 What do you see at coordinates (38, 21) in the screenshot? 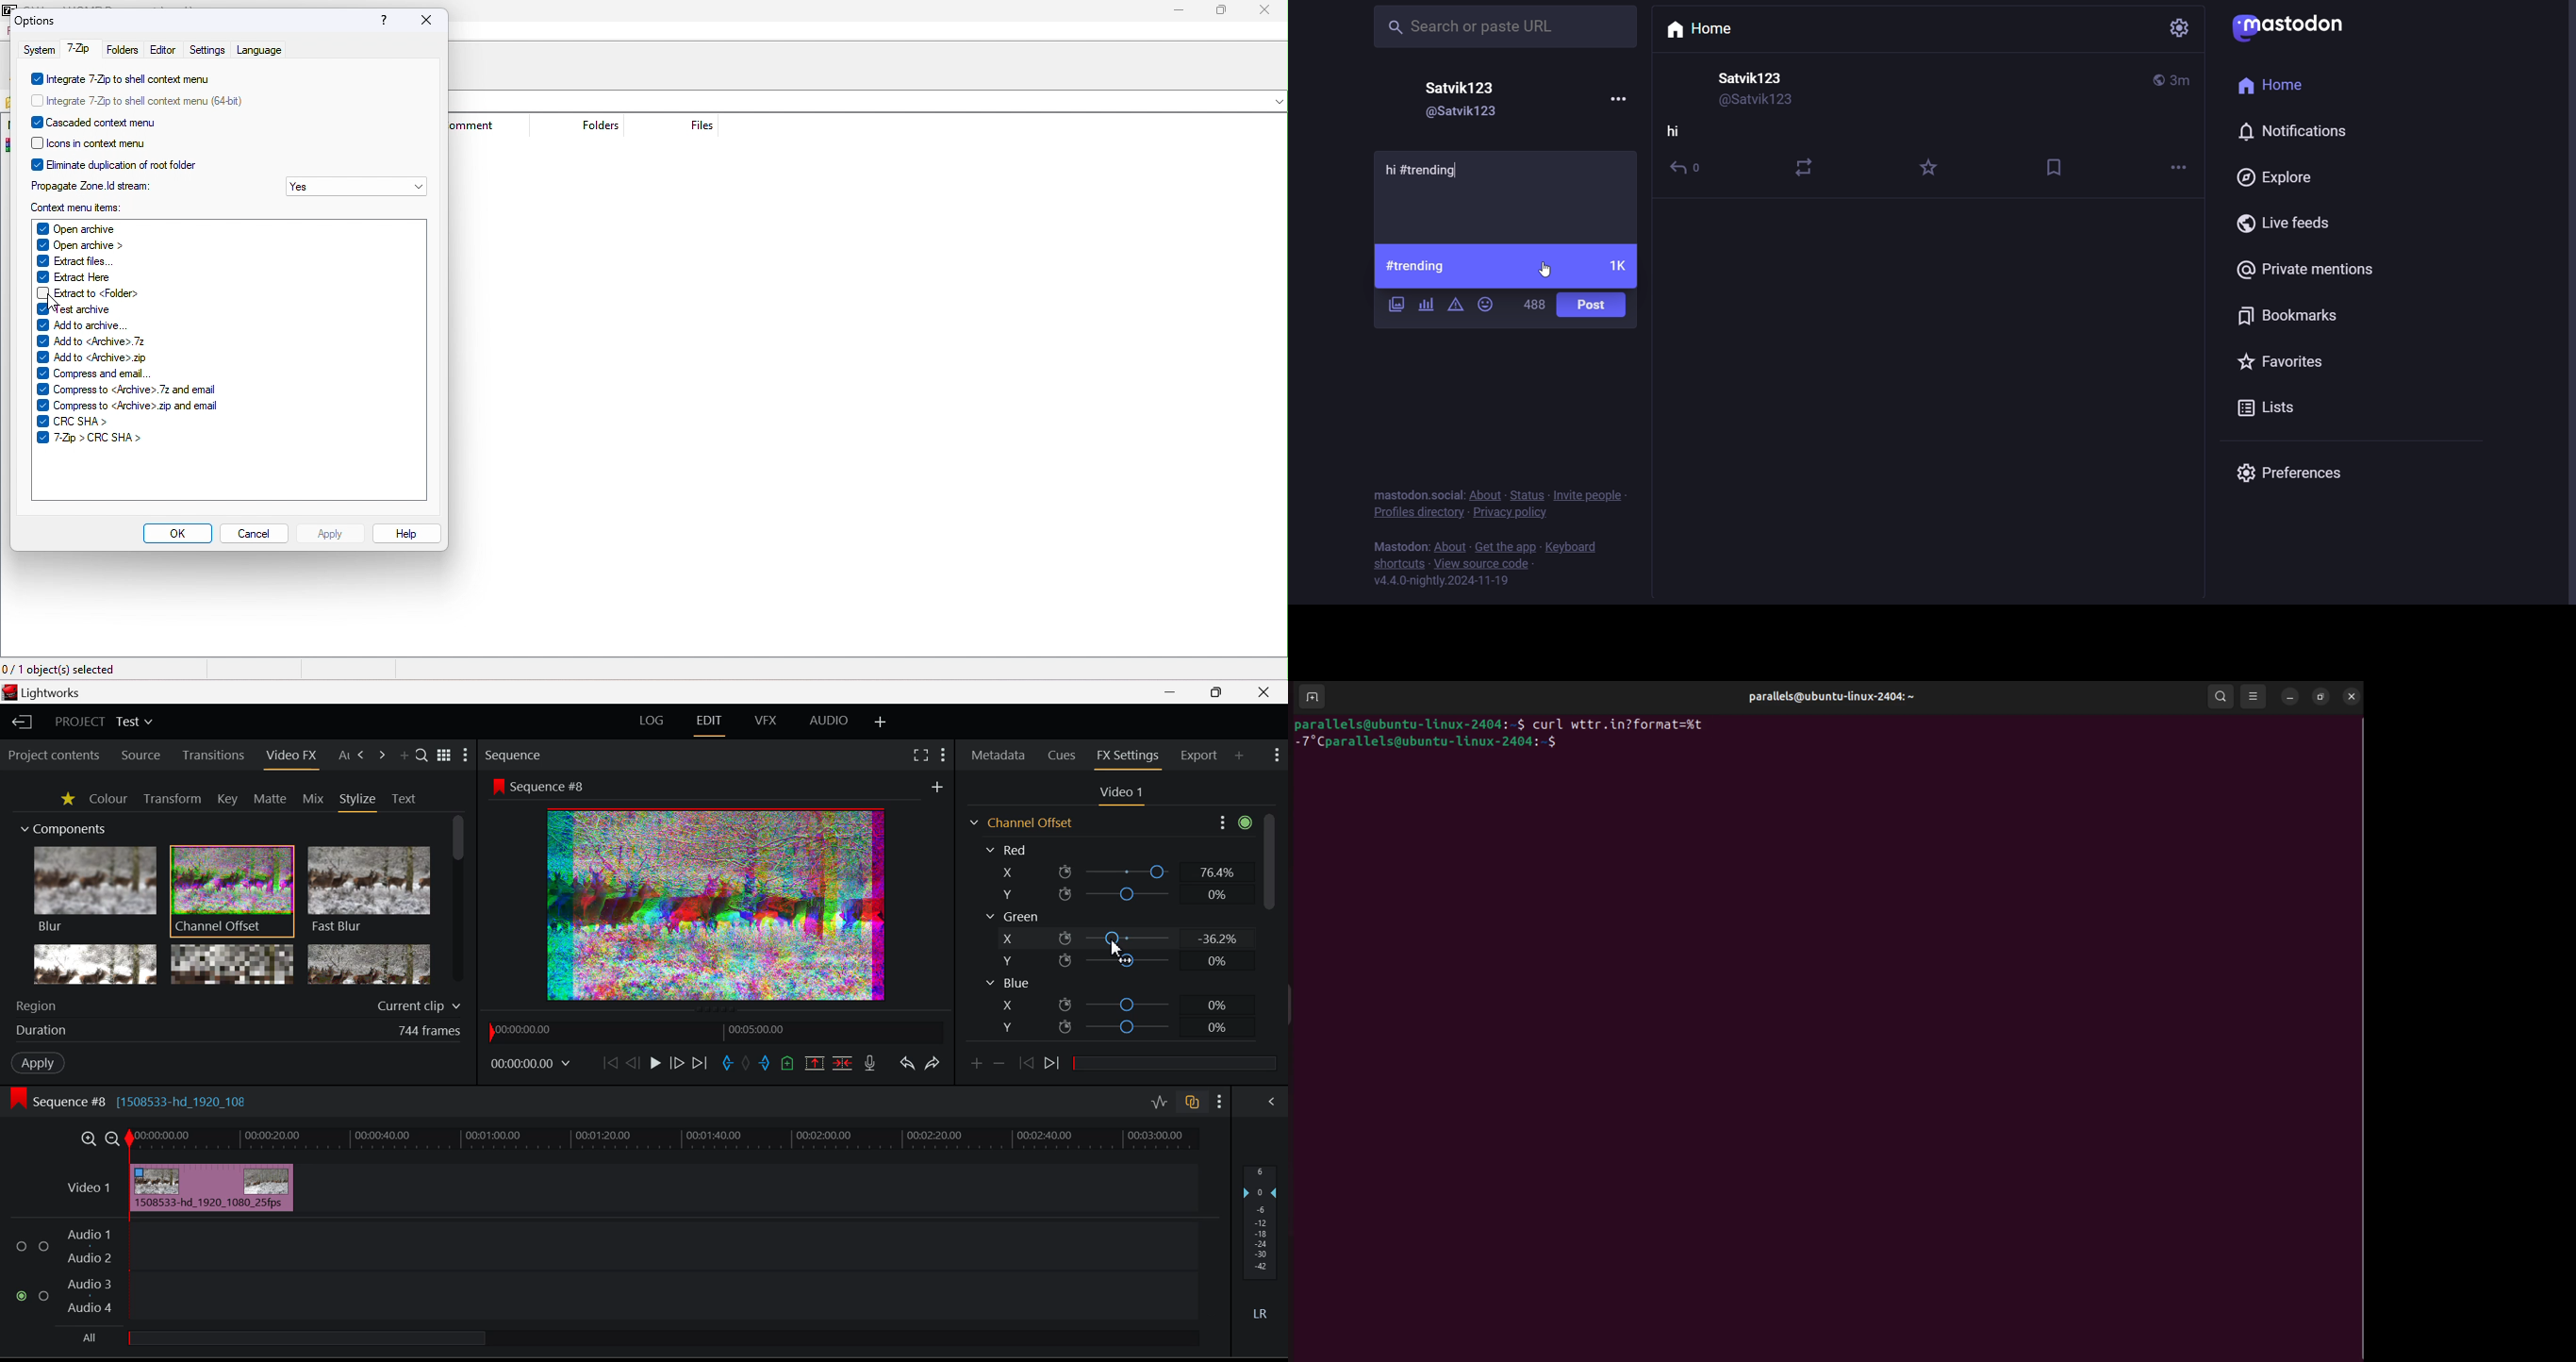
I see `options` at bounding box center [38, 21].